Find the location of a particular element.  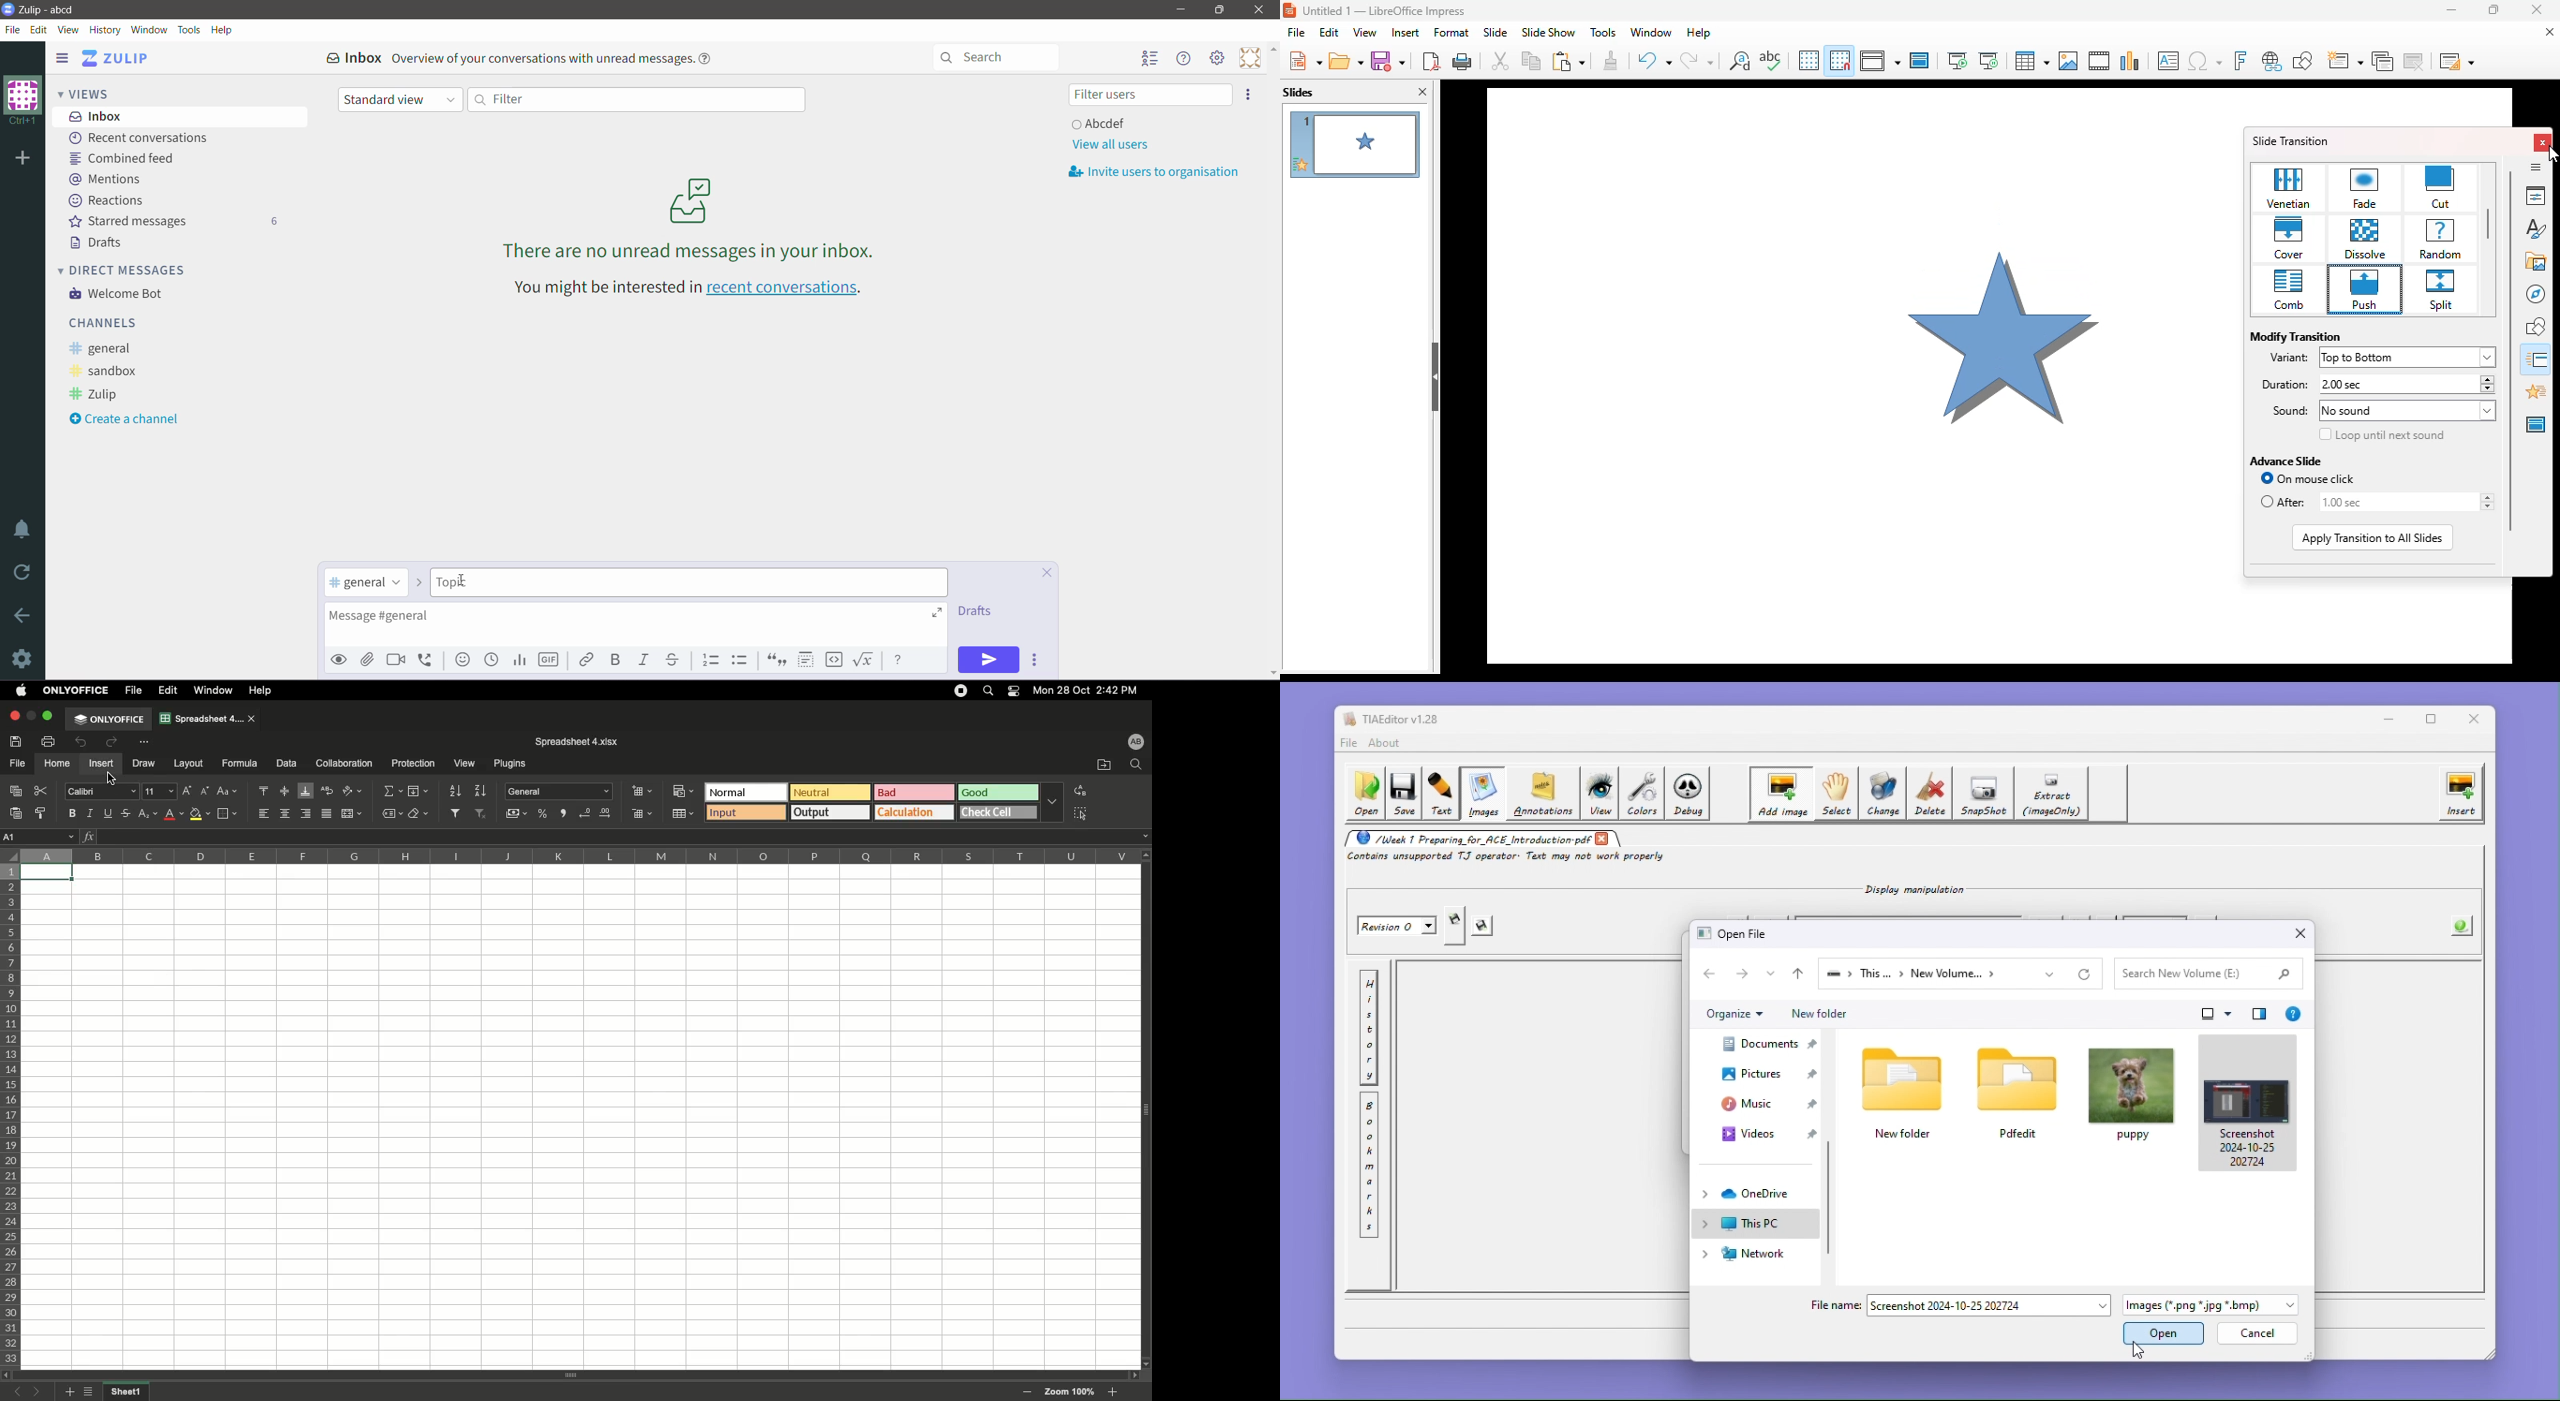

Window is located at coordinates (216, 691).